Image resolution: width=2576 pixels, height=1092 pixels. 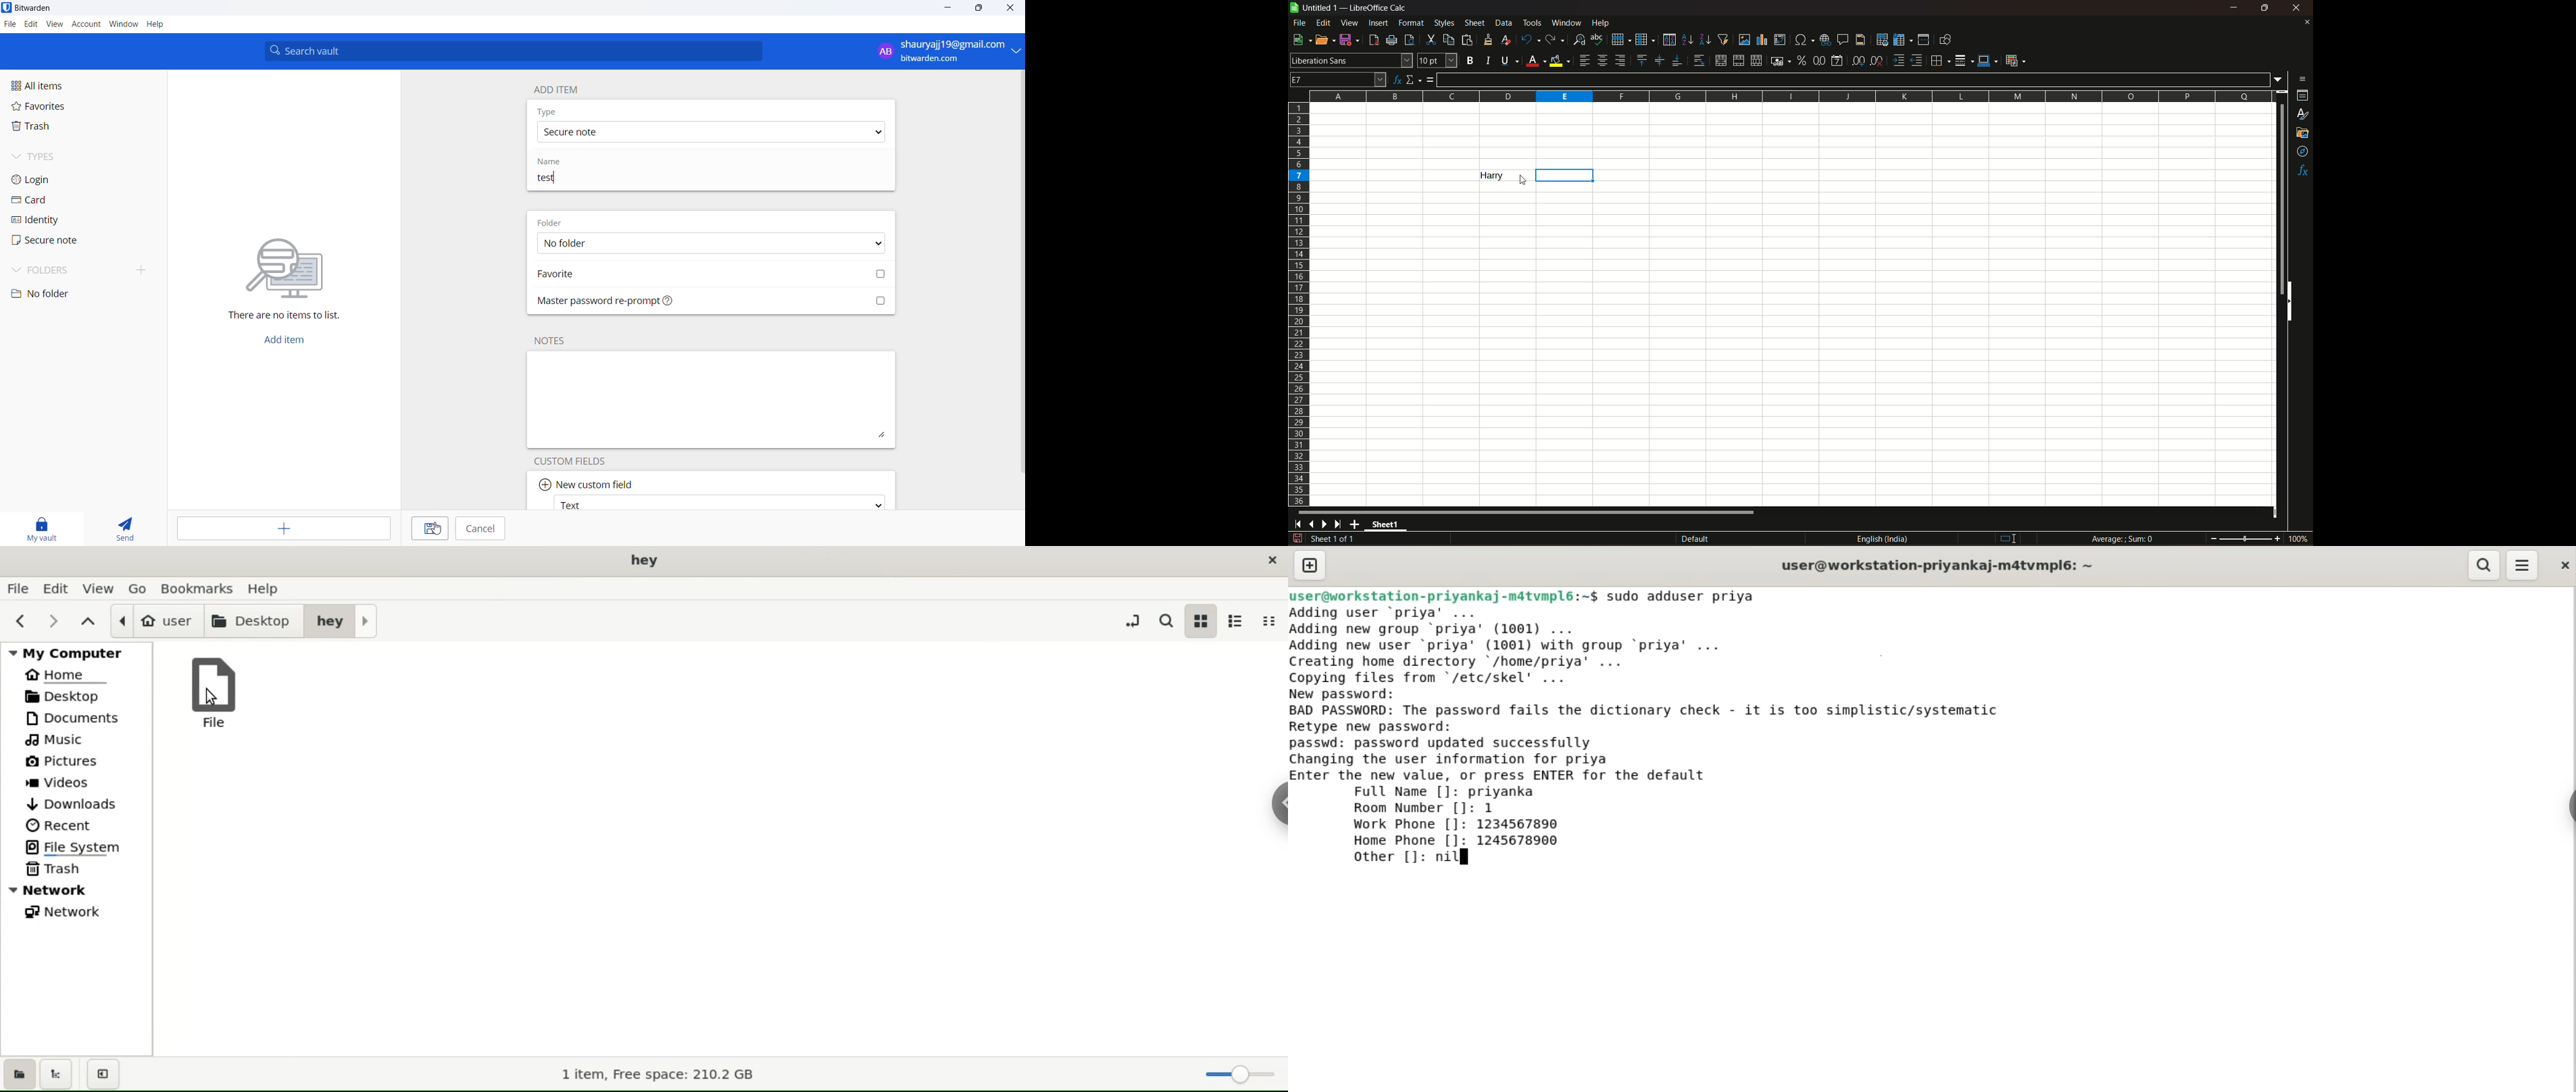 What do you see at coordinates (1659, 60) in the screenshot?
I see `center vertically` at bounding box center [1659, 60].